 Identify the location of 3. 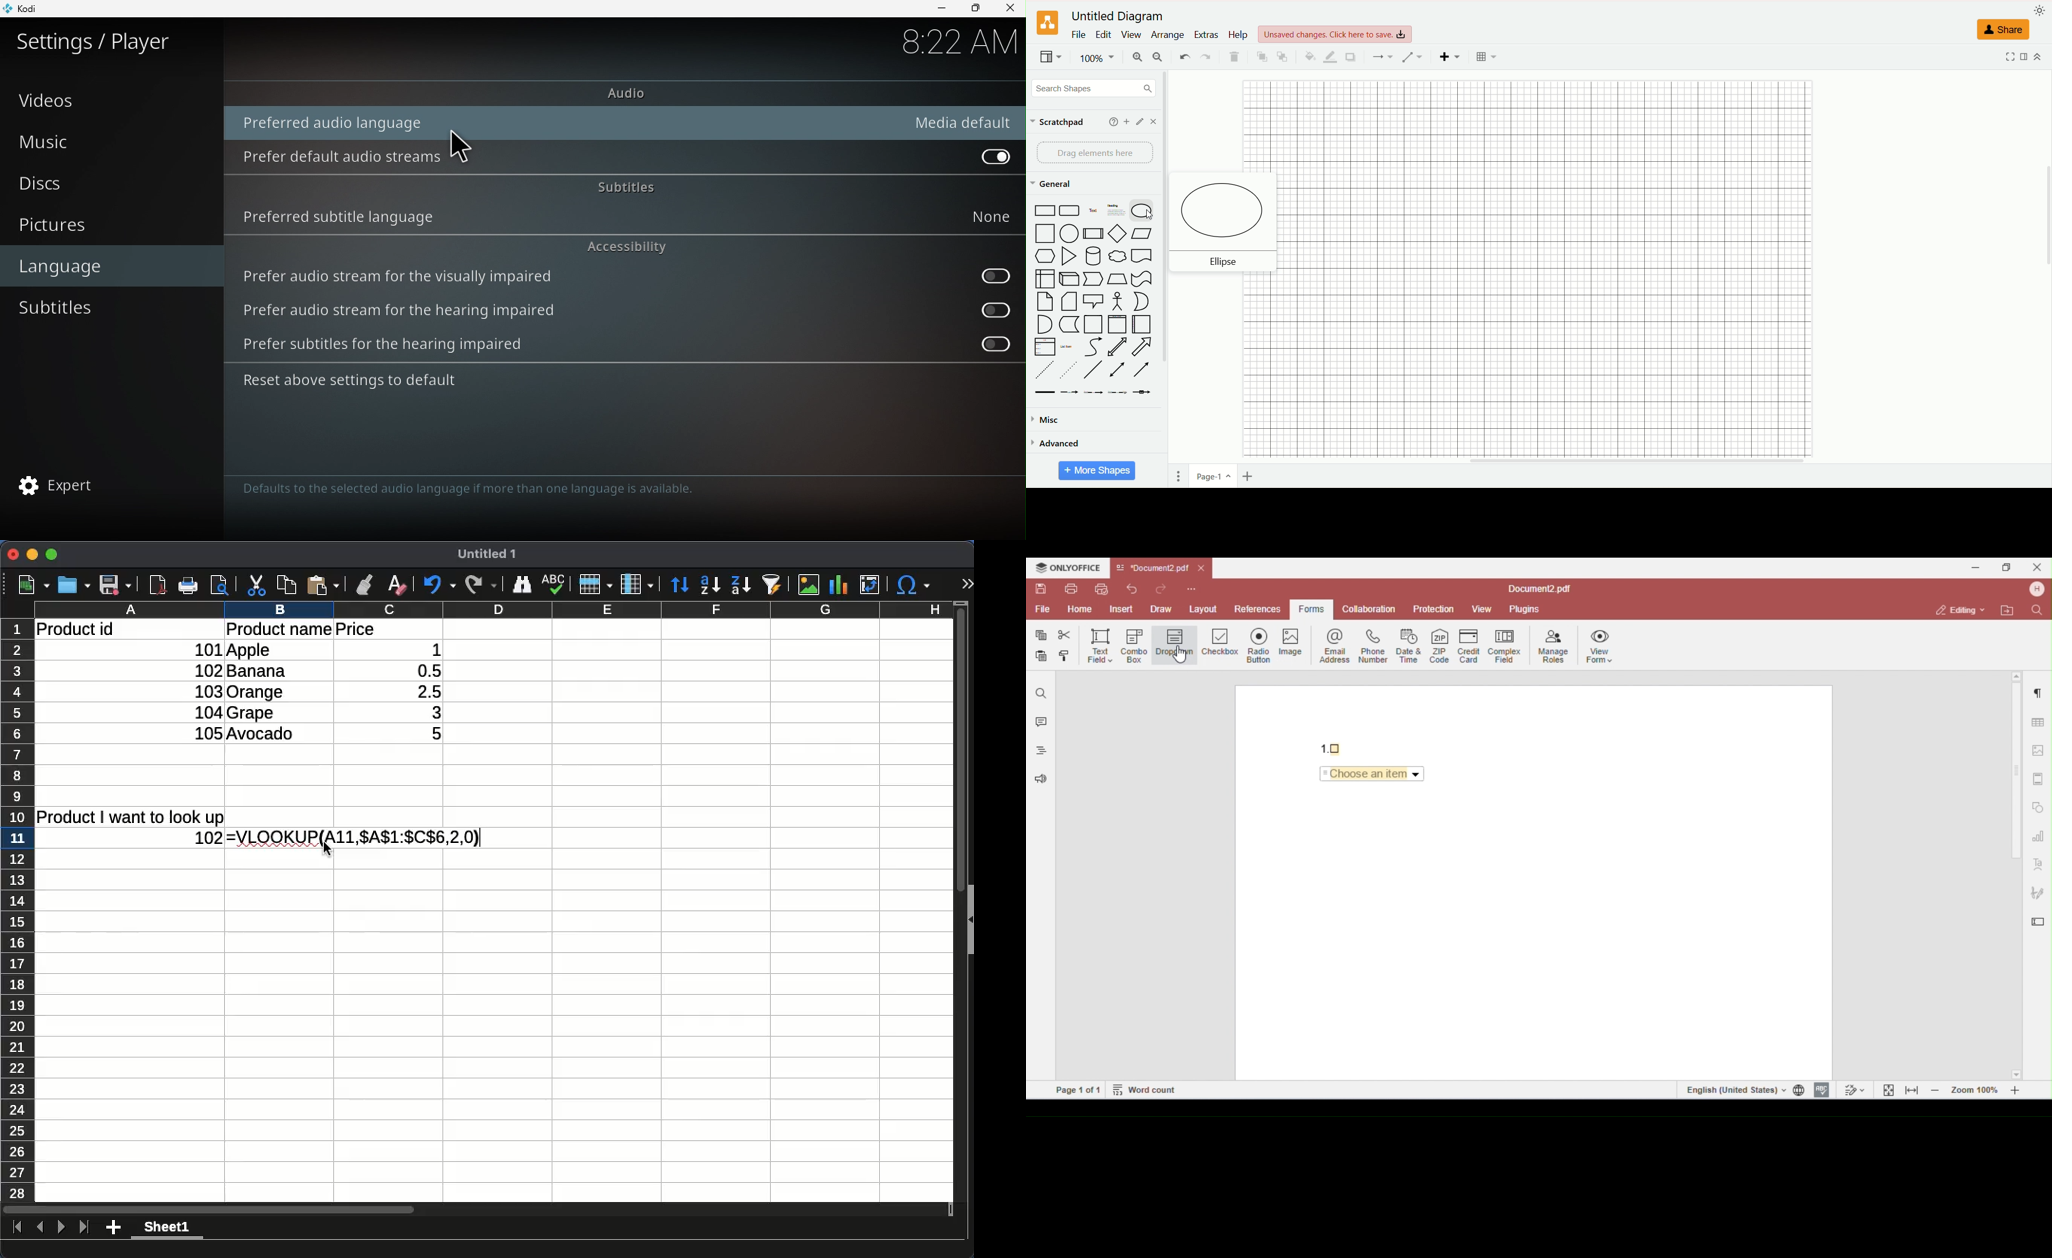
(427, 713).